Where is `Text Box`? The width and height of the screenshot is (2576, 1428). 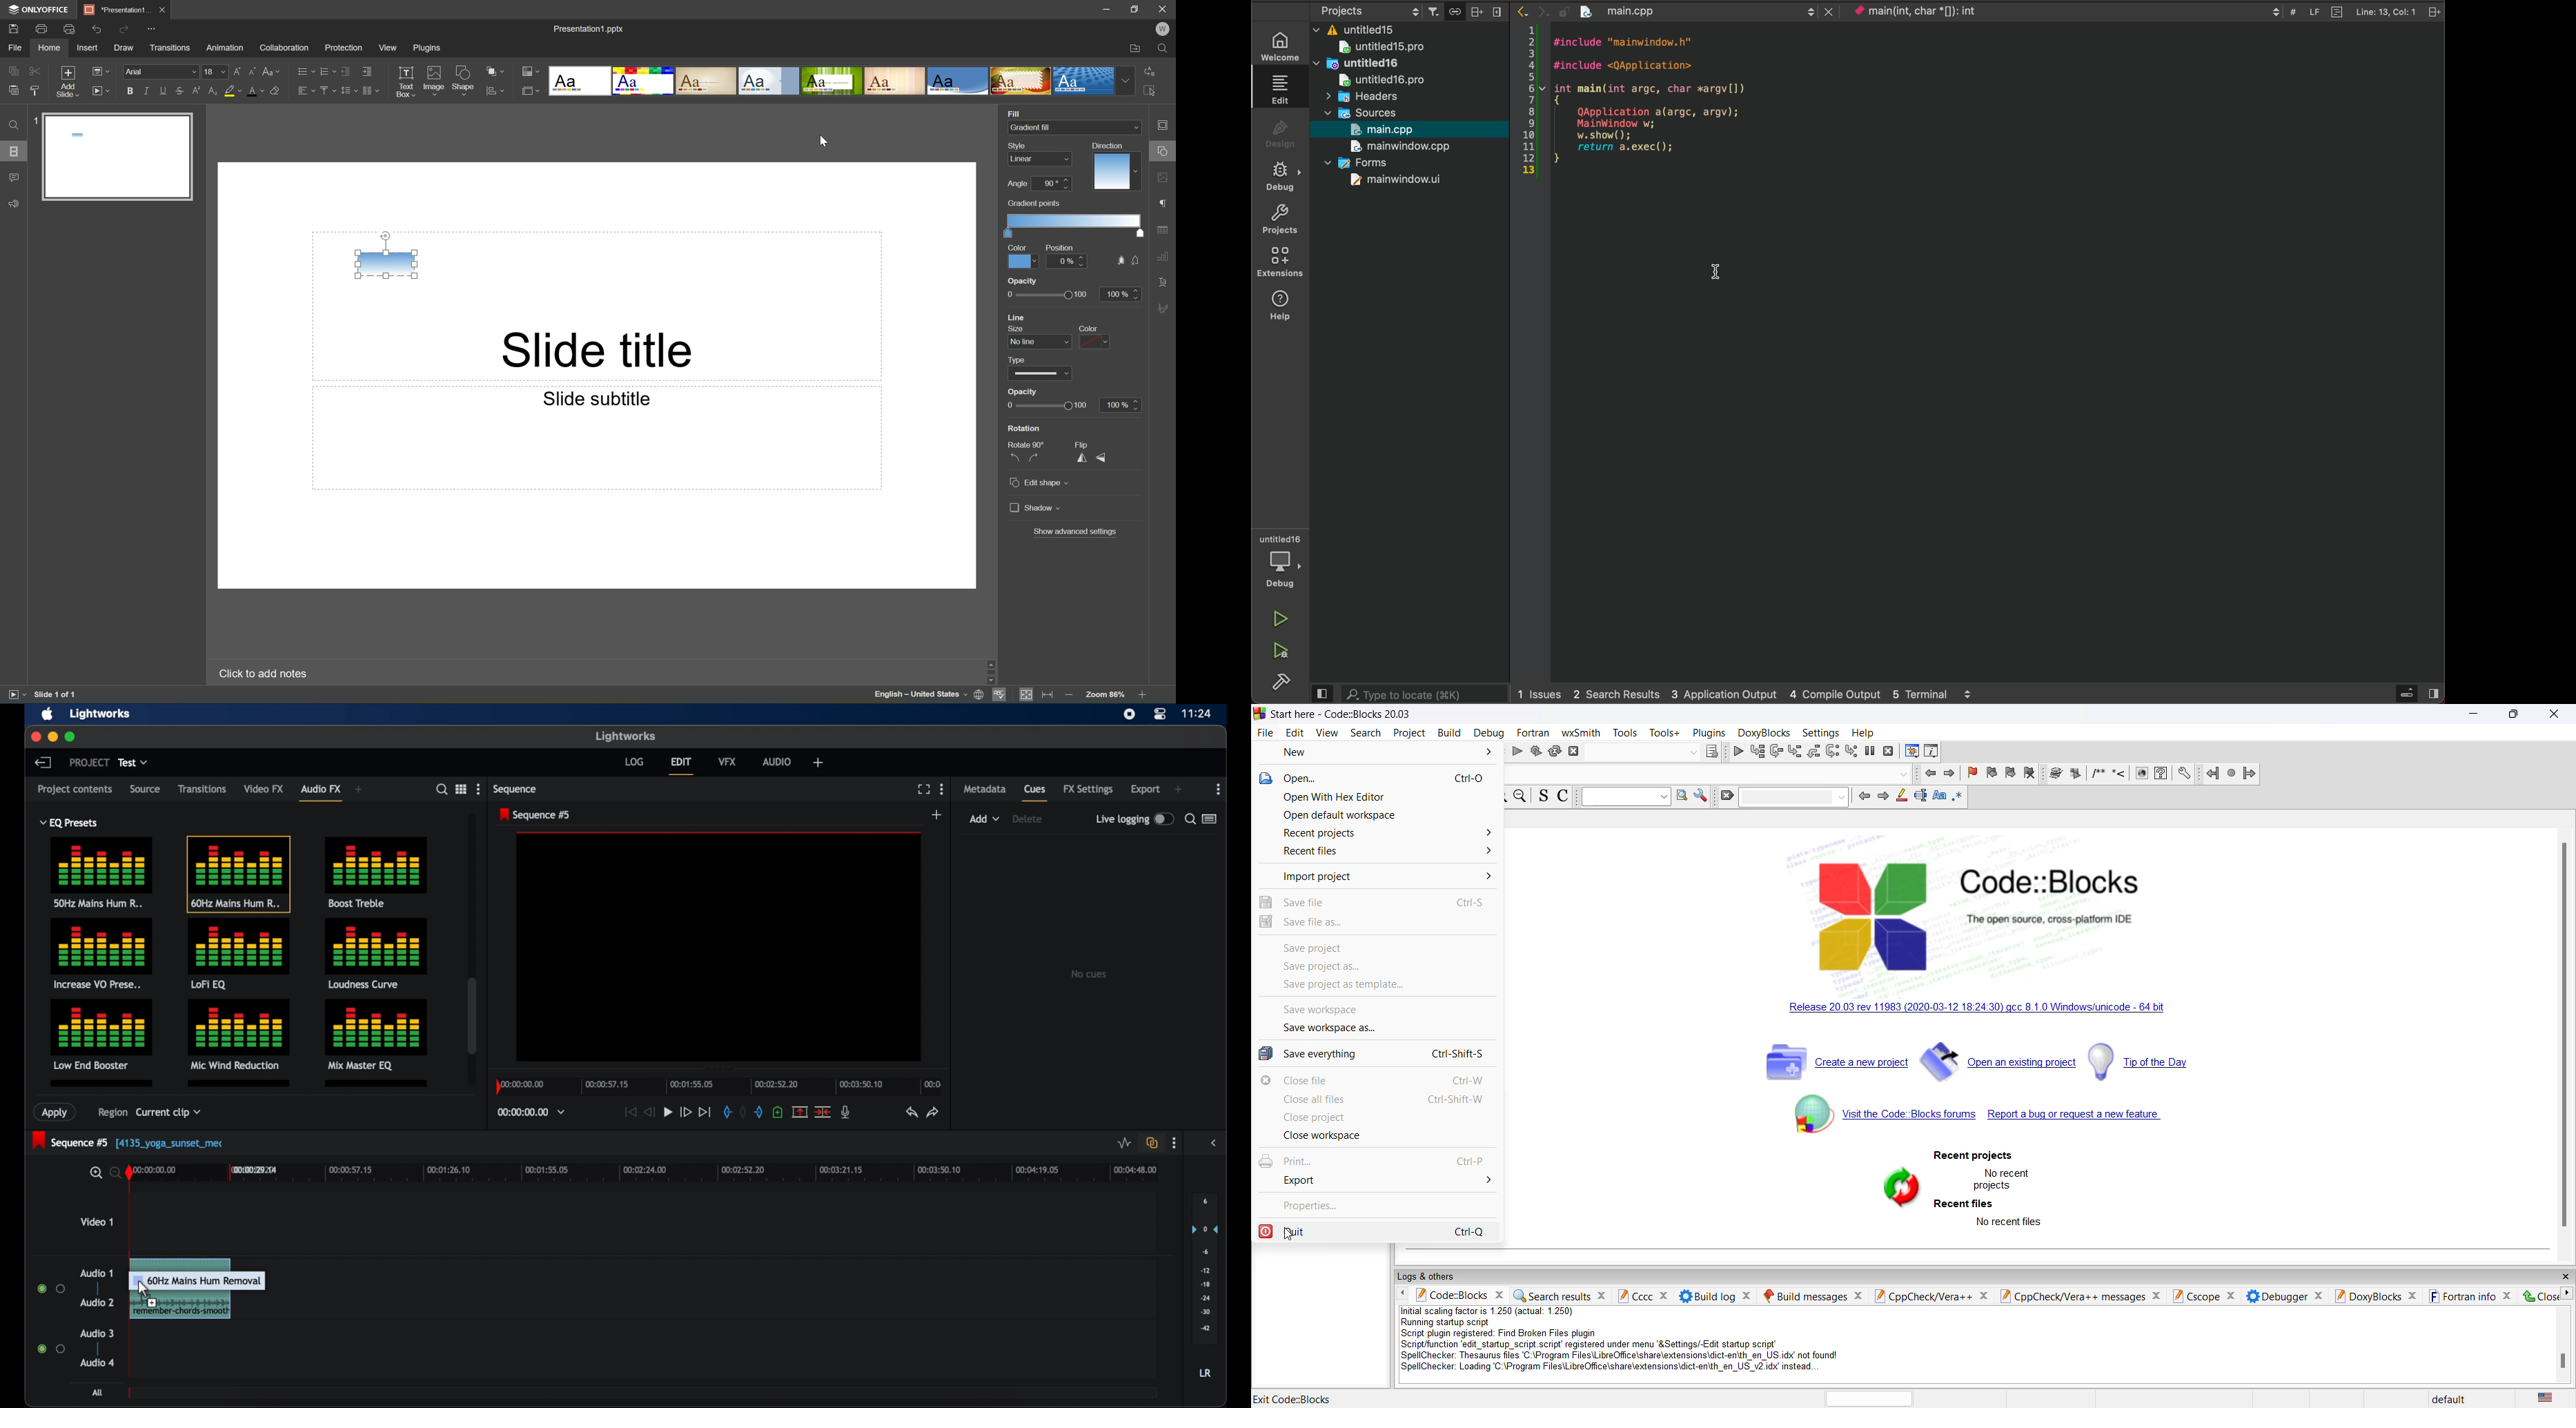
Text Box is located at coordinates (405, 81).